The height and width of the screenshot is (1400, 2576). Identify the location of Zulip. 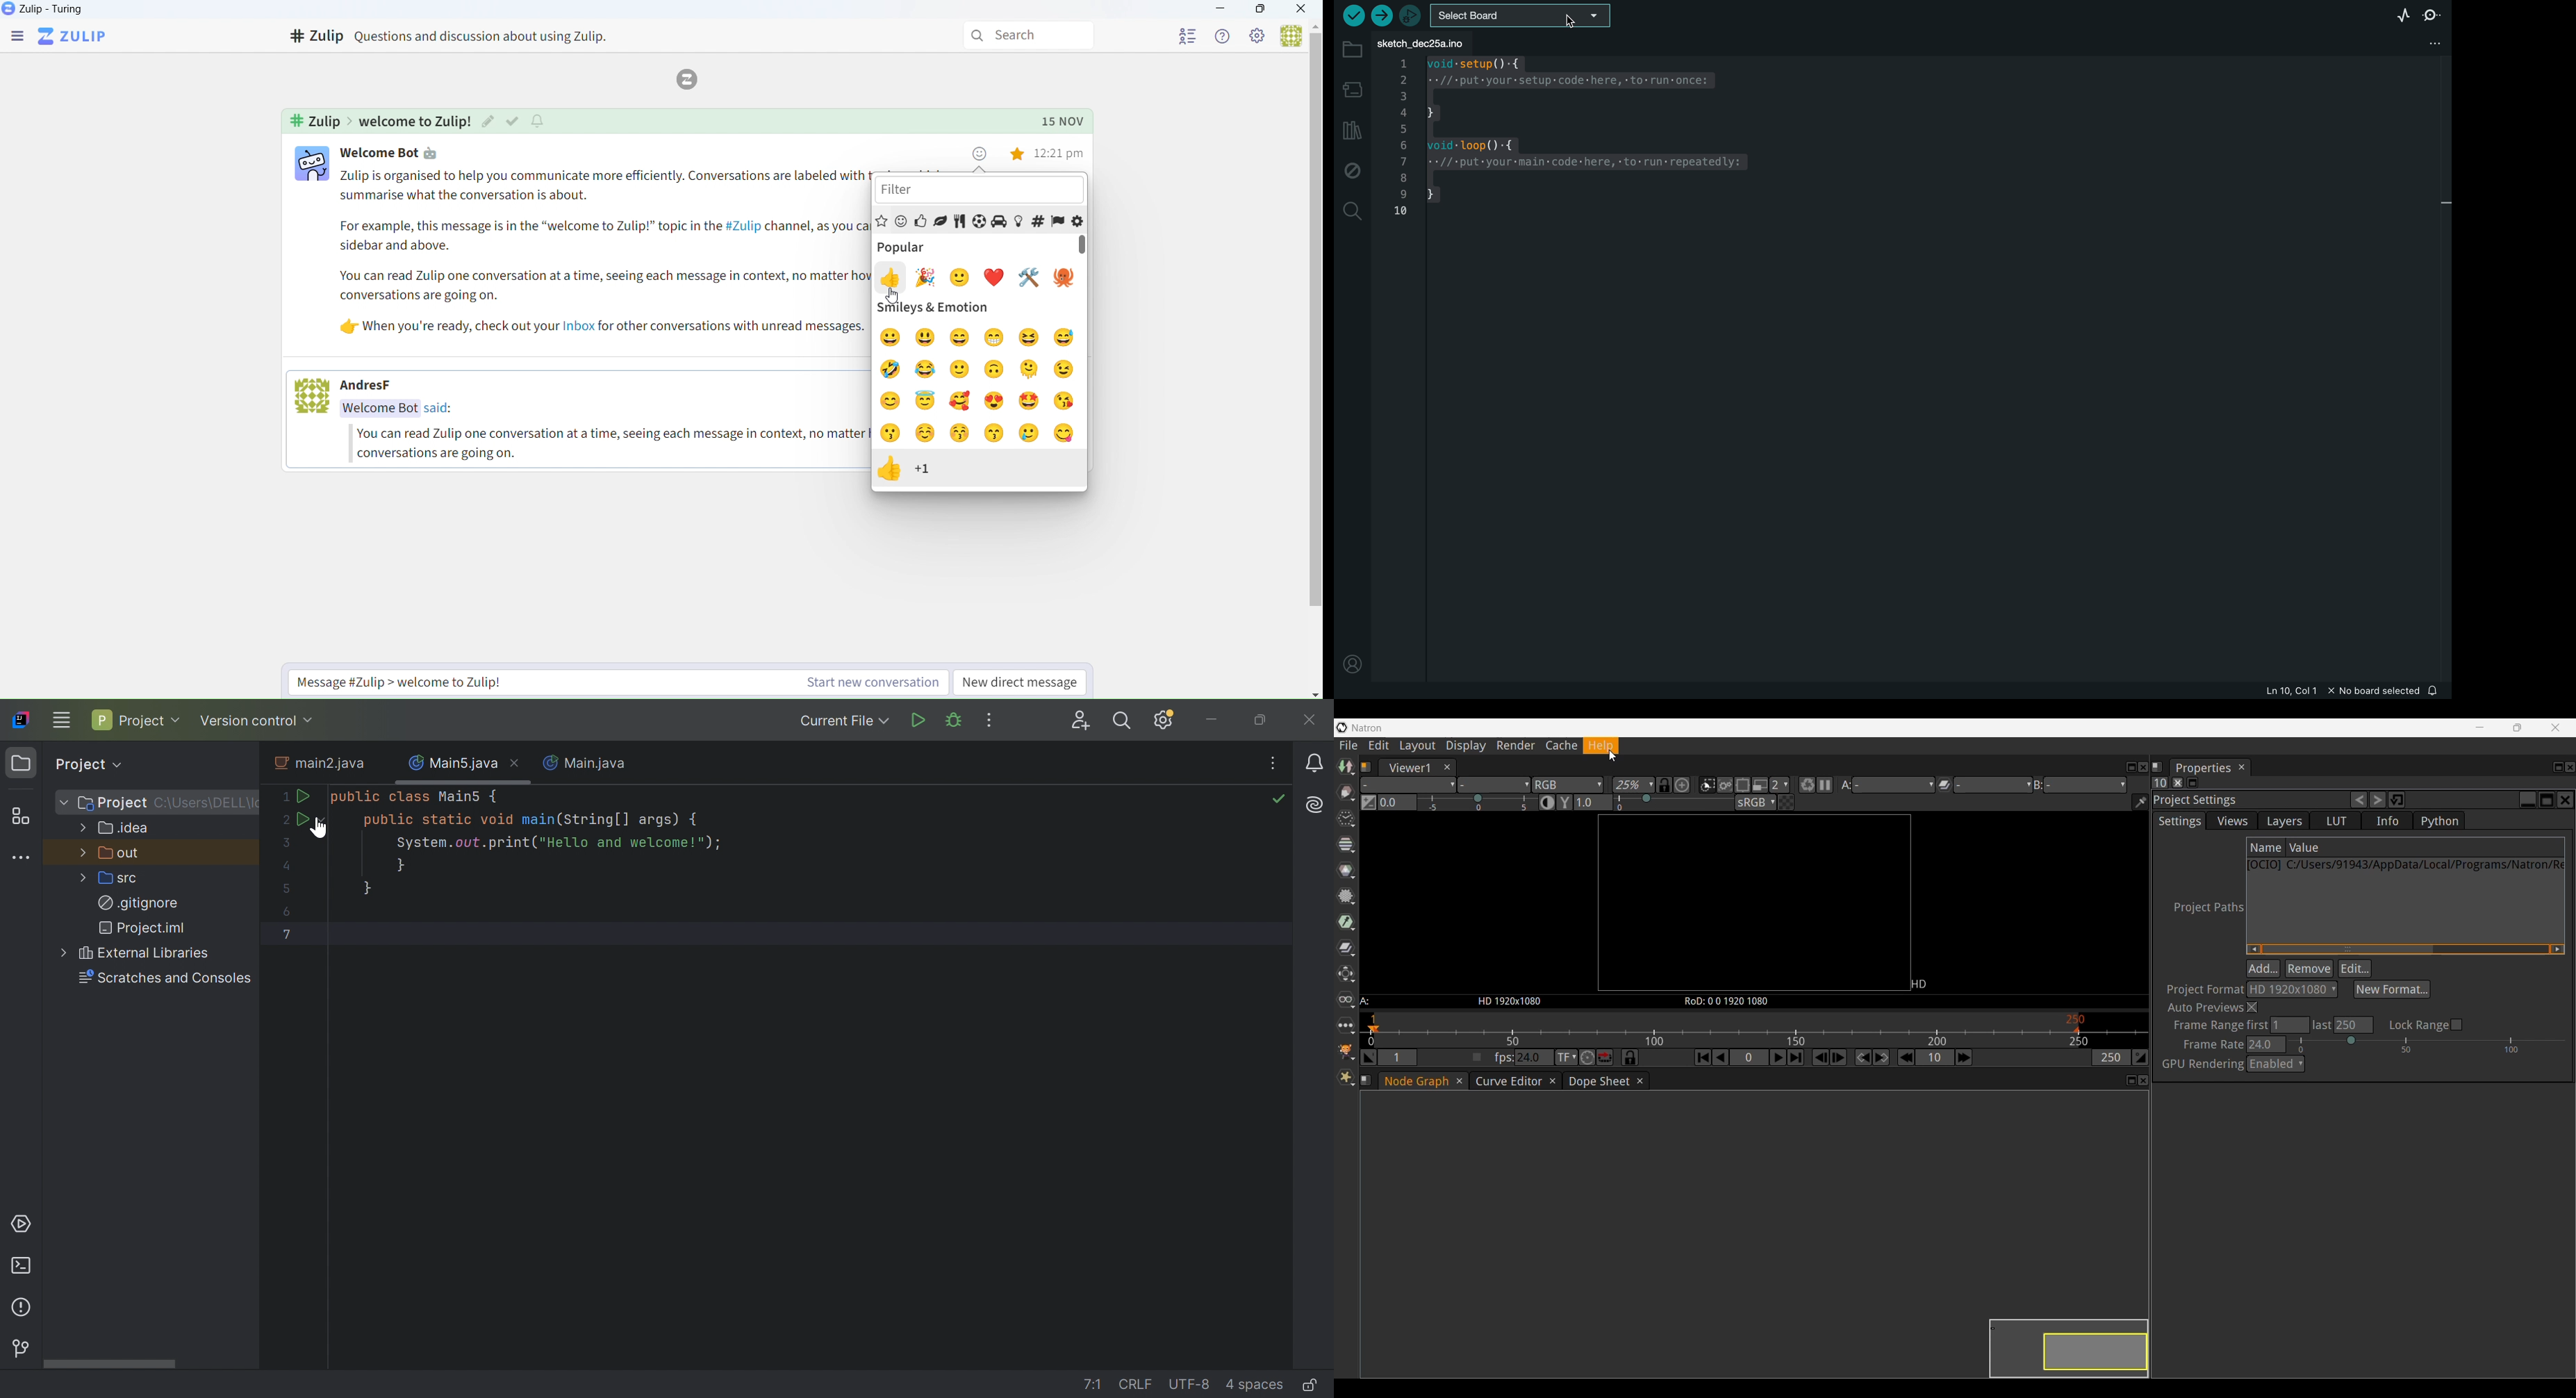
(46, 8).